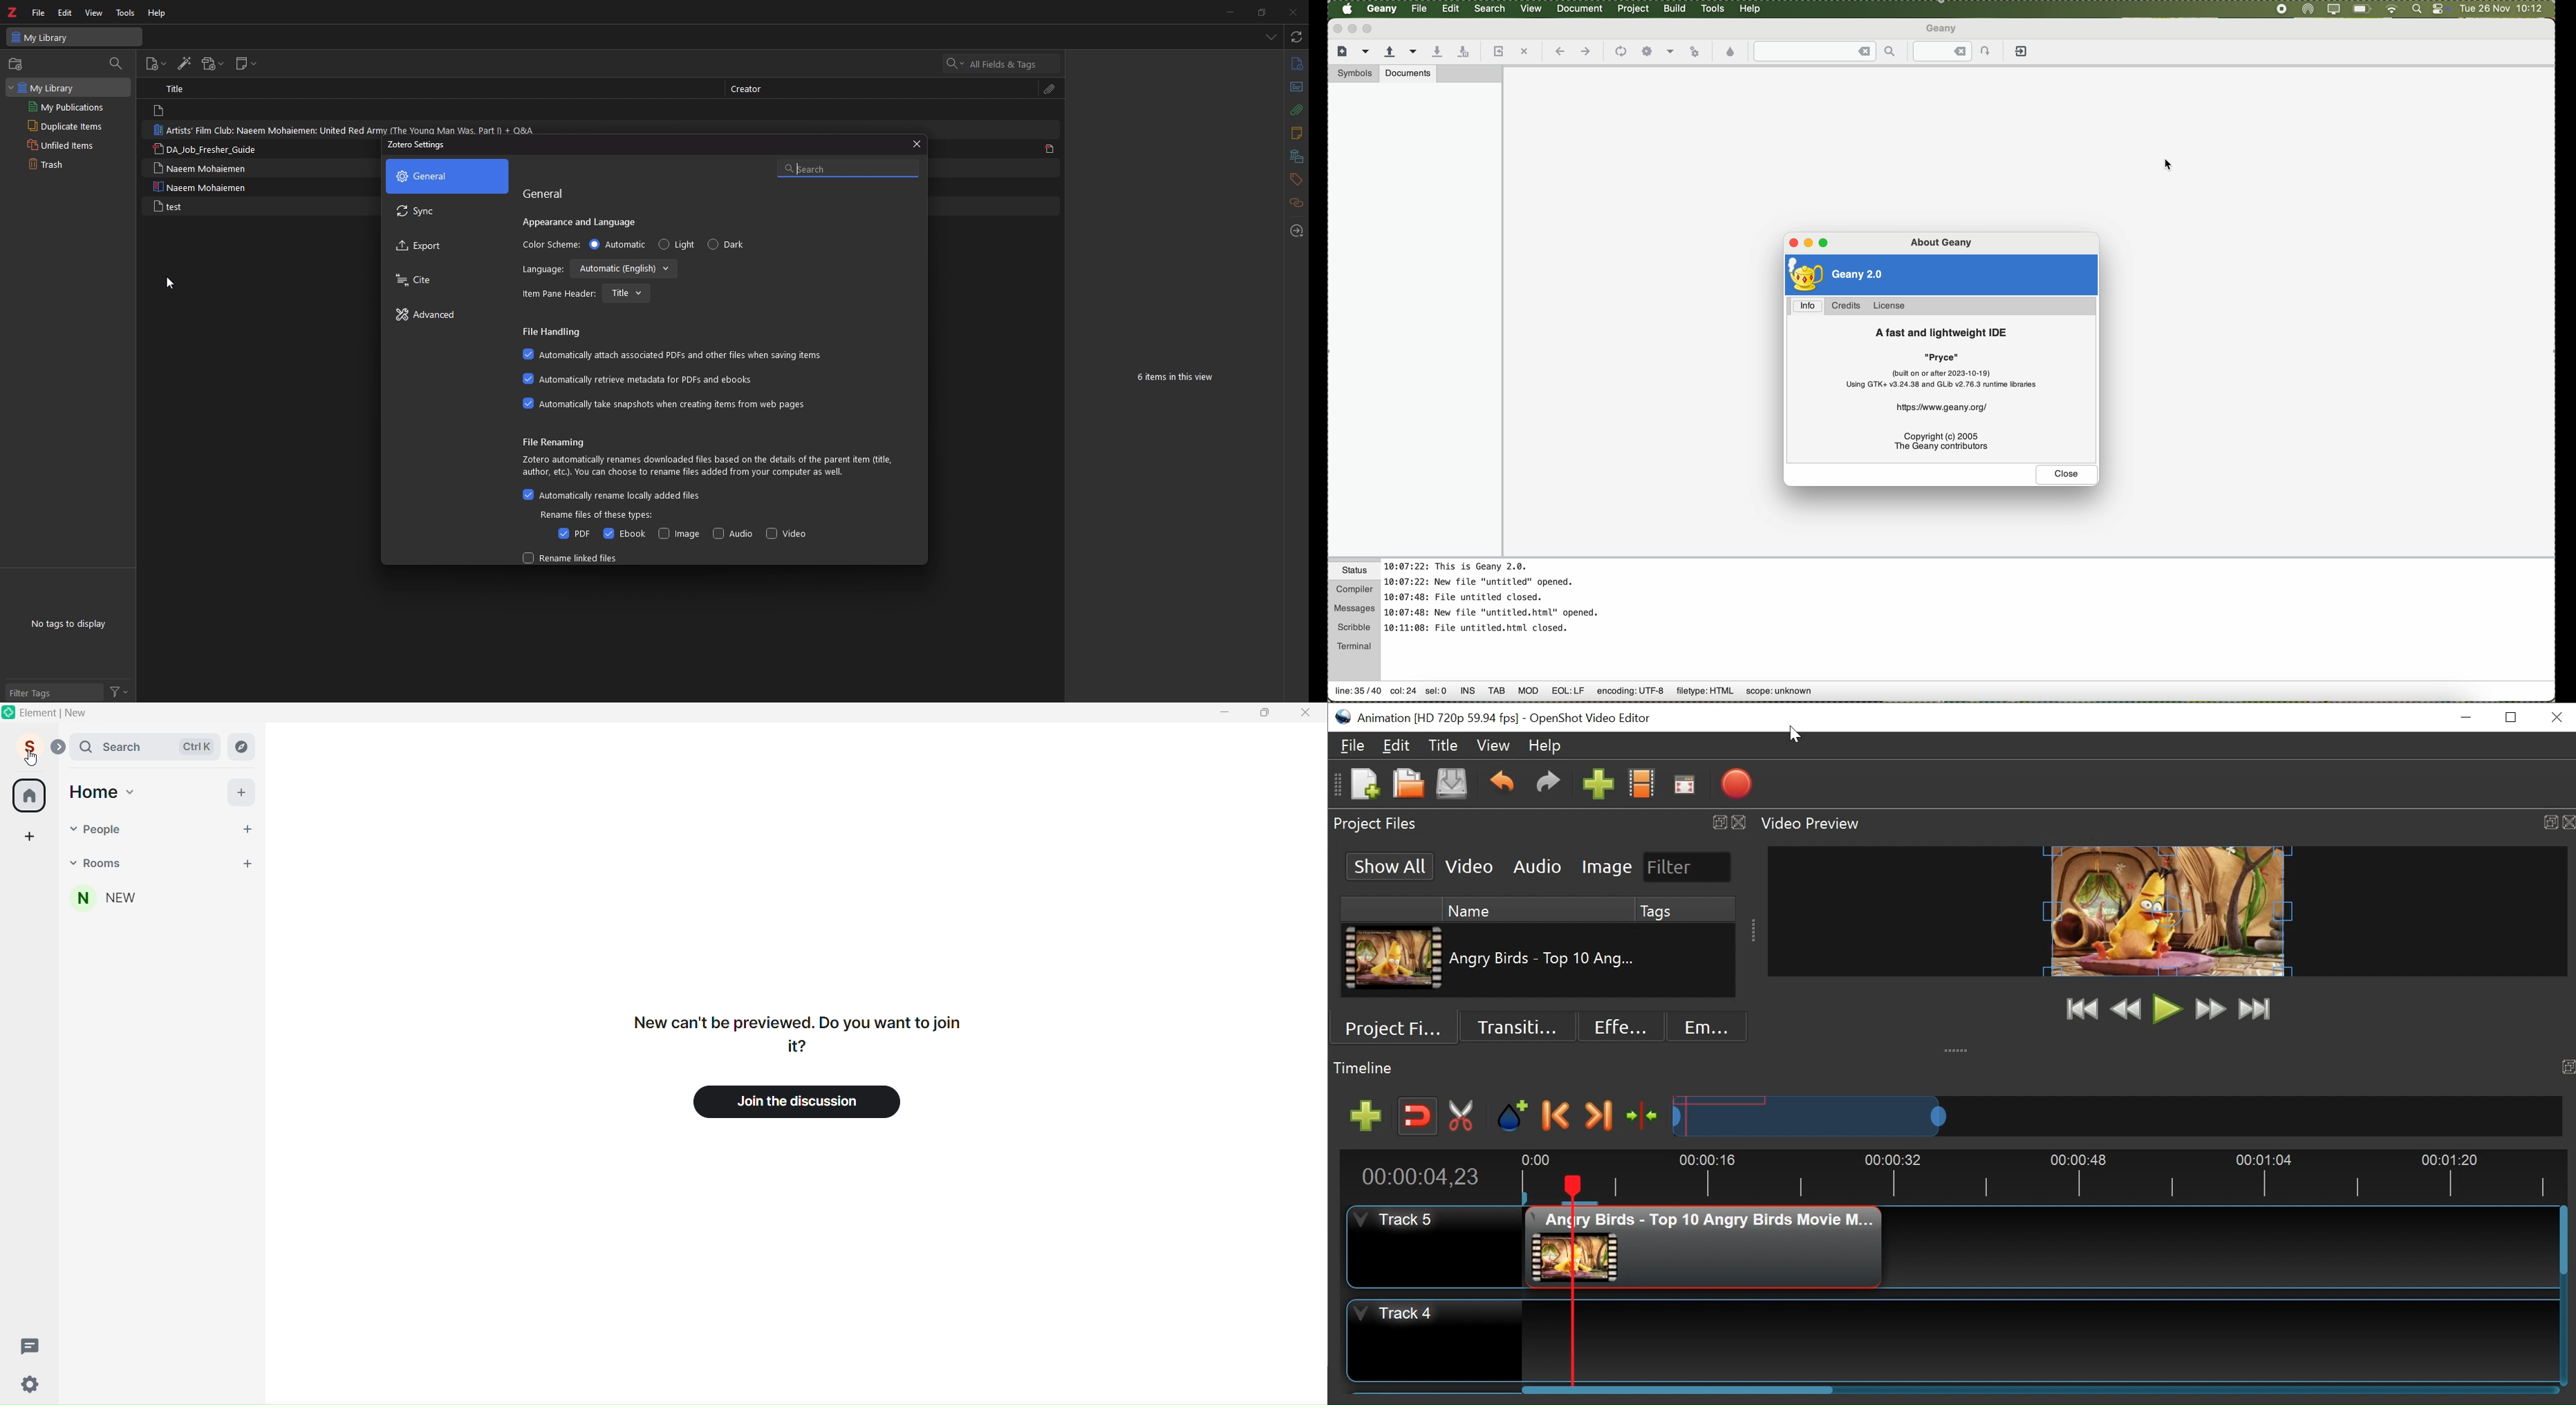 This screenshot has height=1428, width=2576. What do you see at coordinates (1590, 719) in the screenshot?
I see `OpenShot Video Editor` at bounding box center [1590, 719].